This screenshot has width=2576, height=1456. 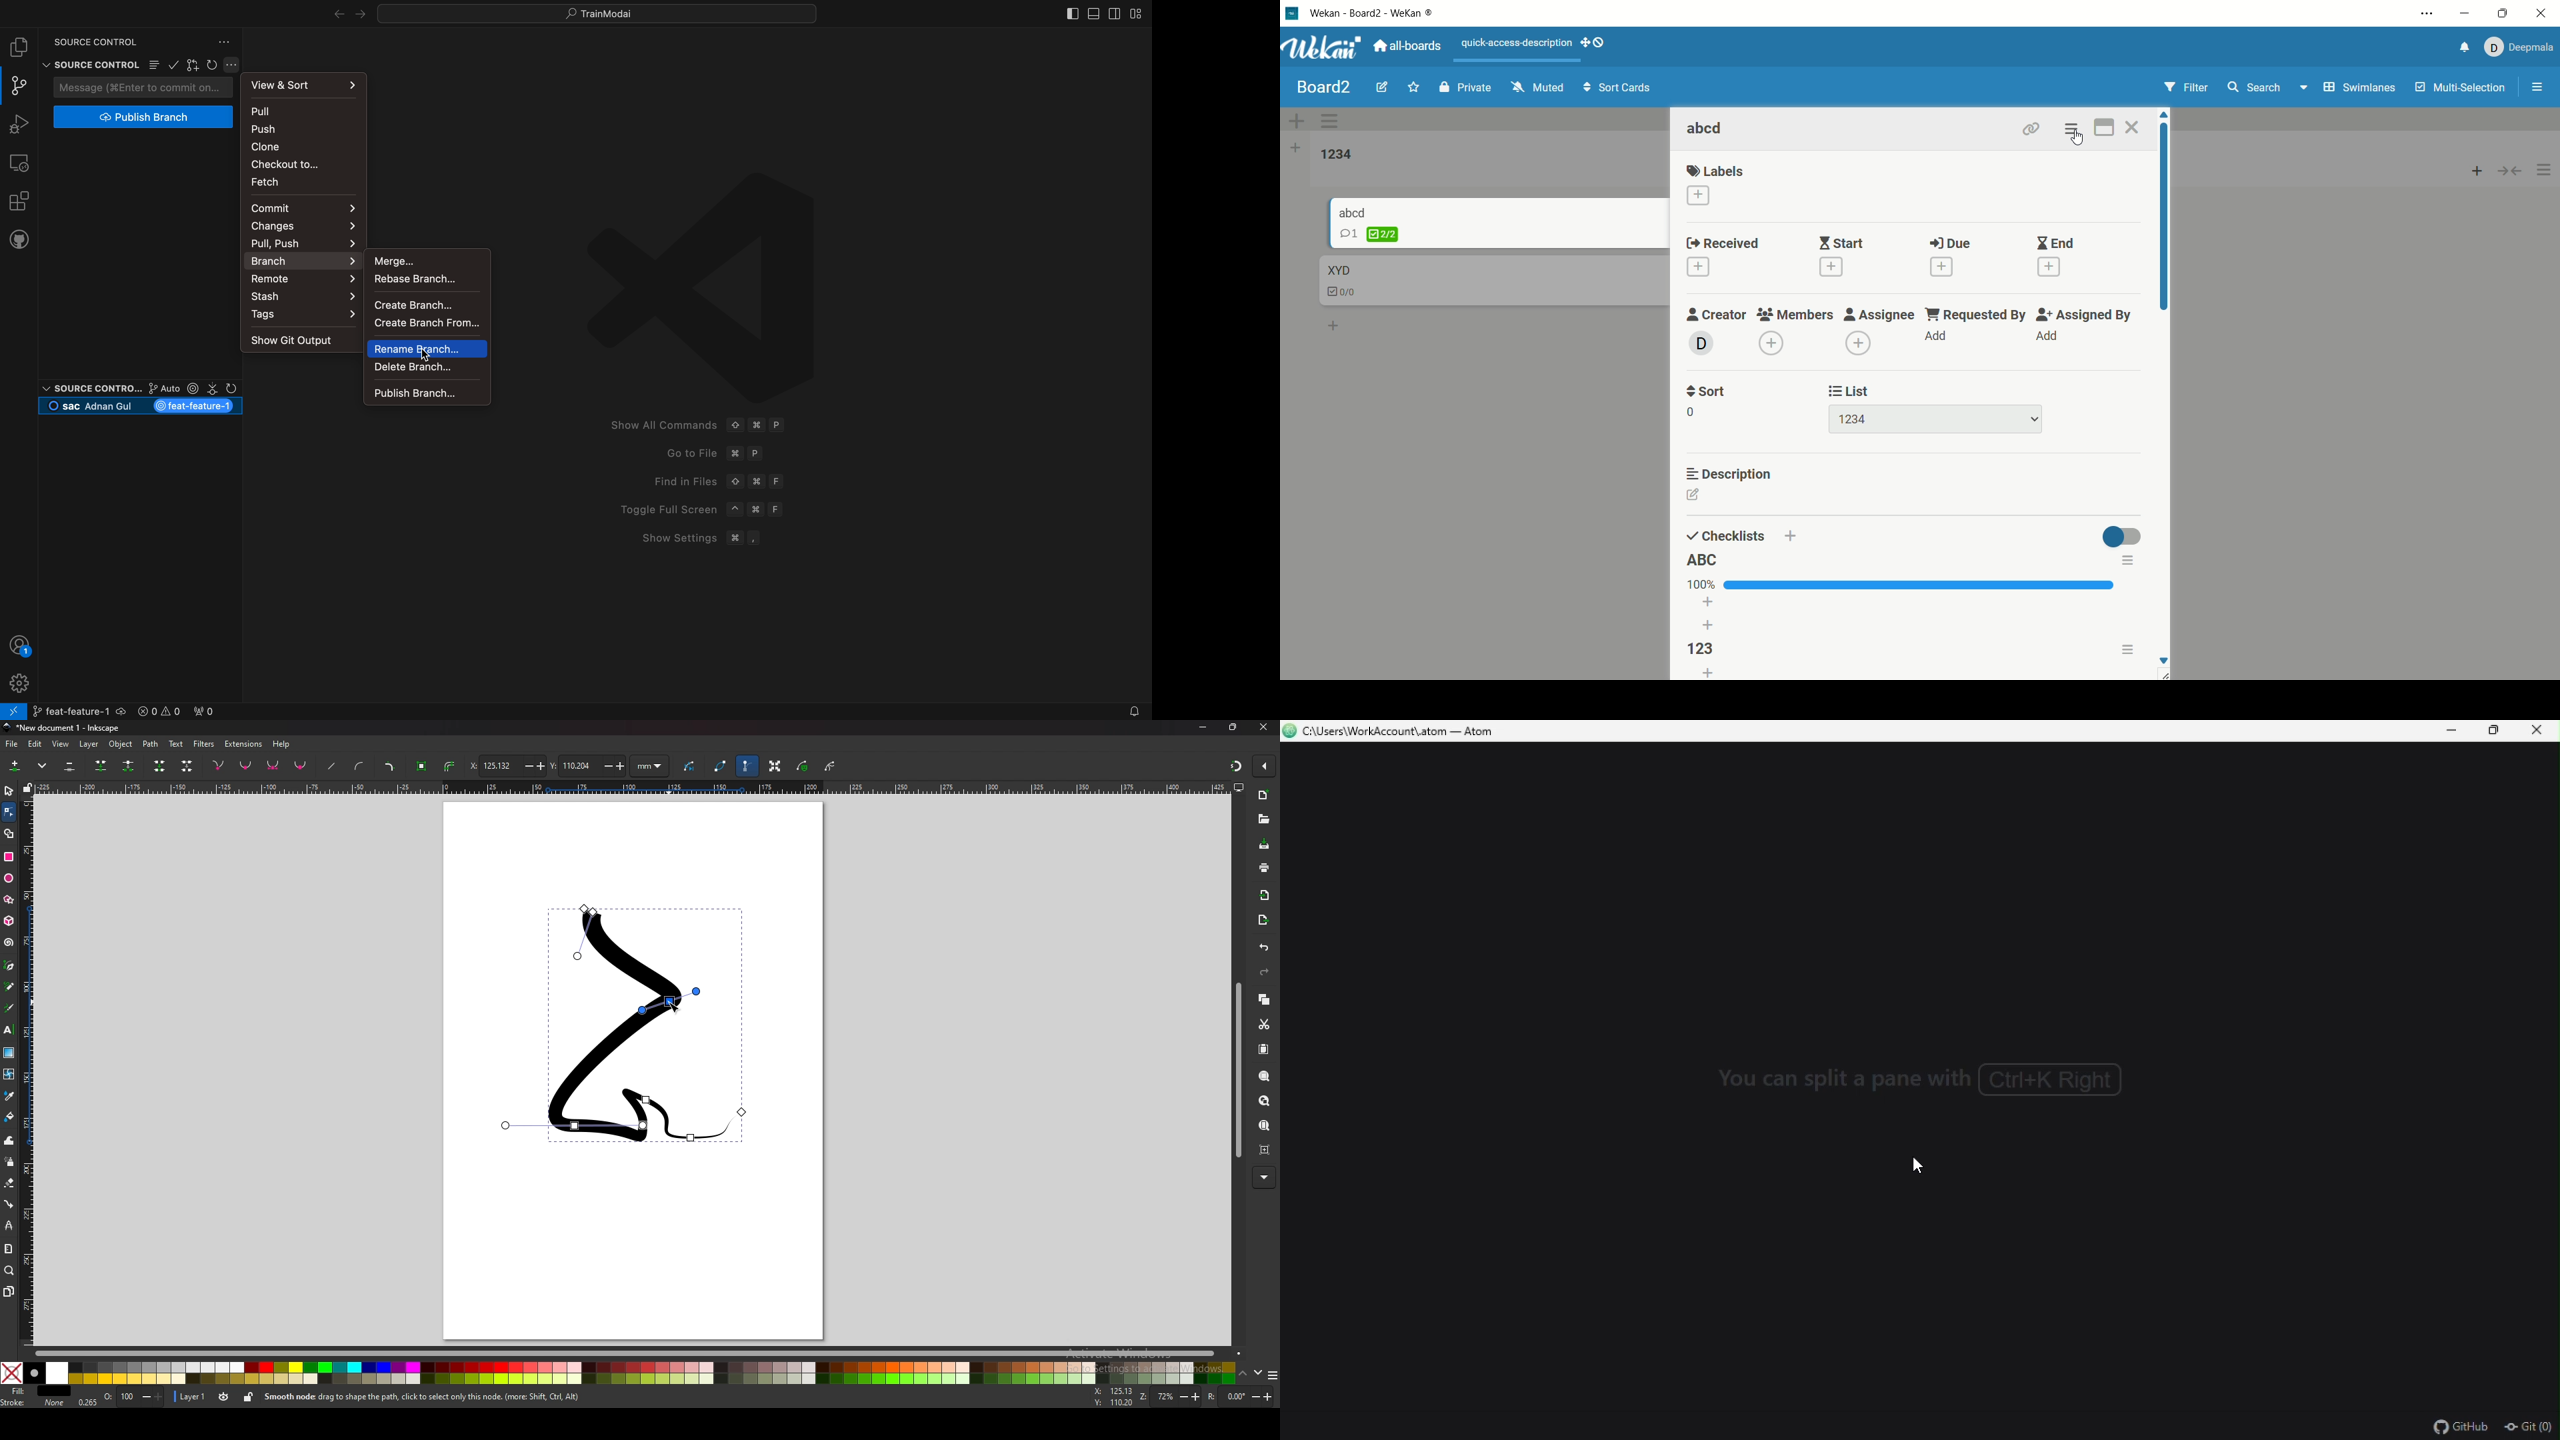 I want to click on Up, so click(x=735, y=482).